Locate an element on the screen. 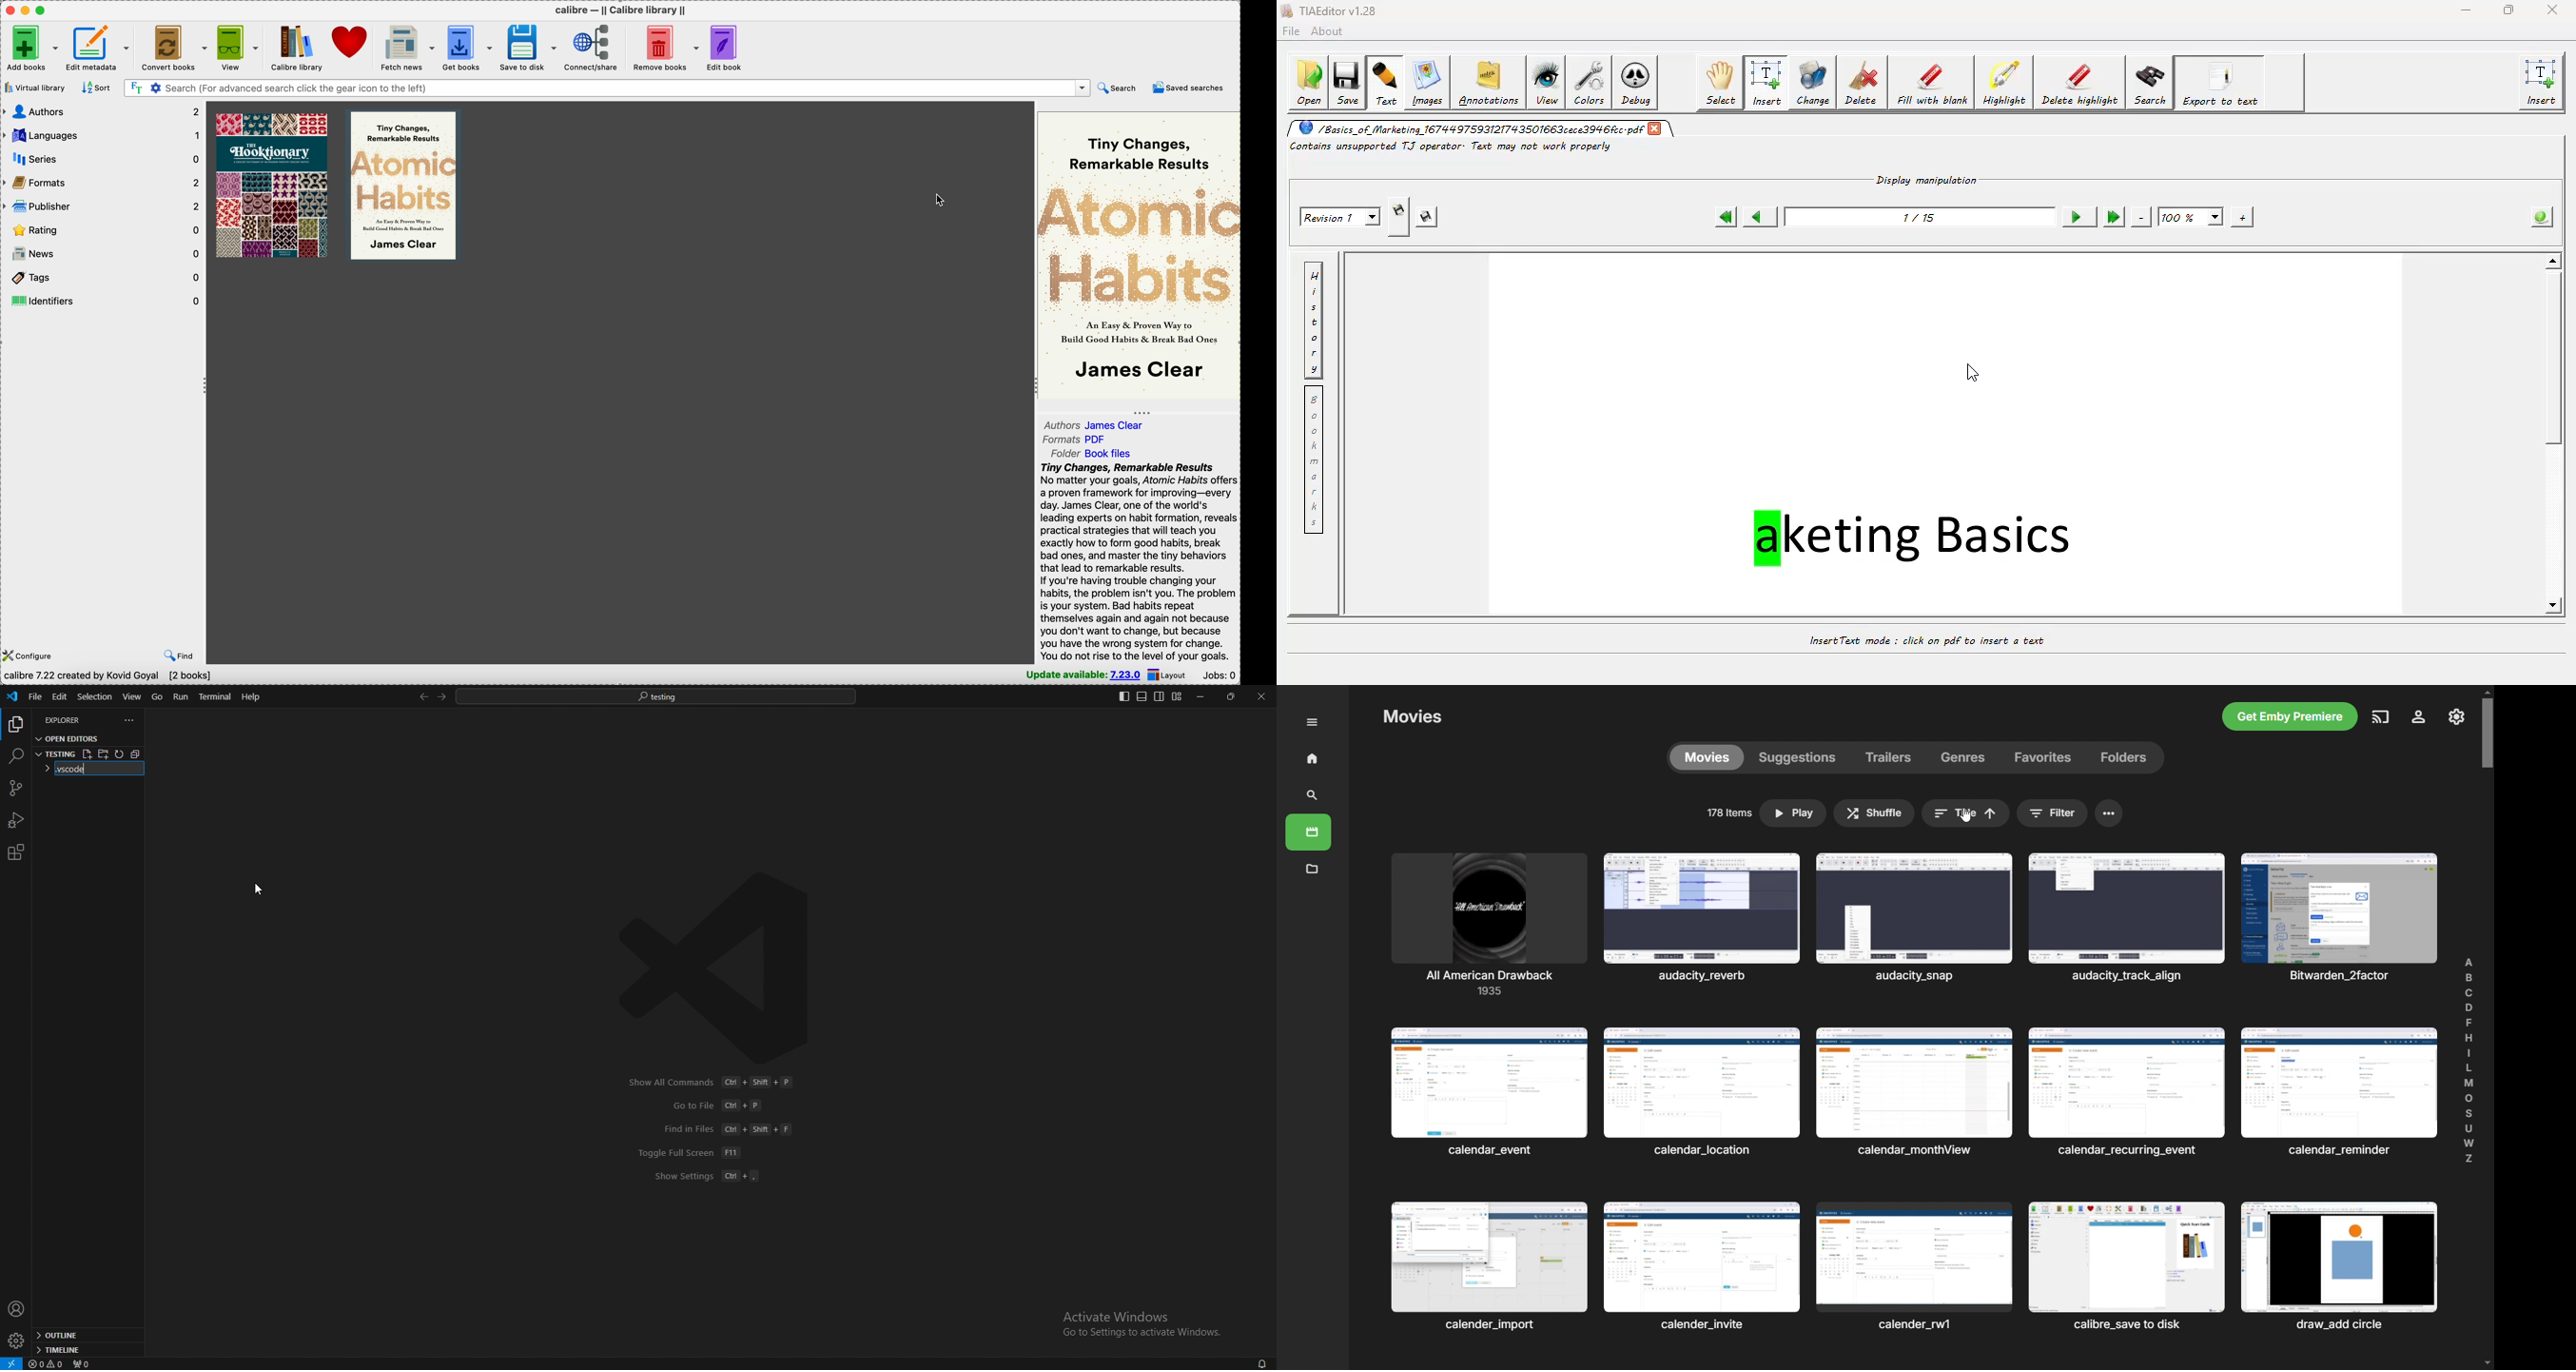 The height and width of the screenshot is (1372, 2576). movies is located at coordinates (1709, 759).